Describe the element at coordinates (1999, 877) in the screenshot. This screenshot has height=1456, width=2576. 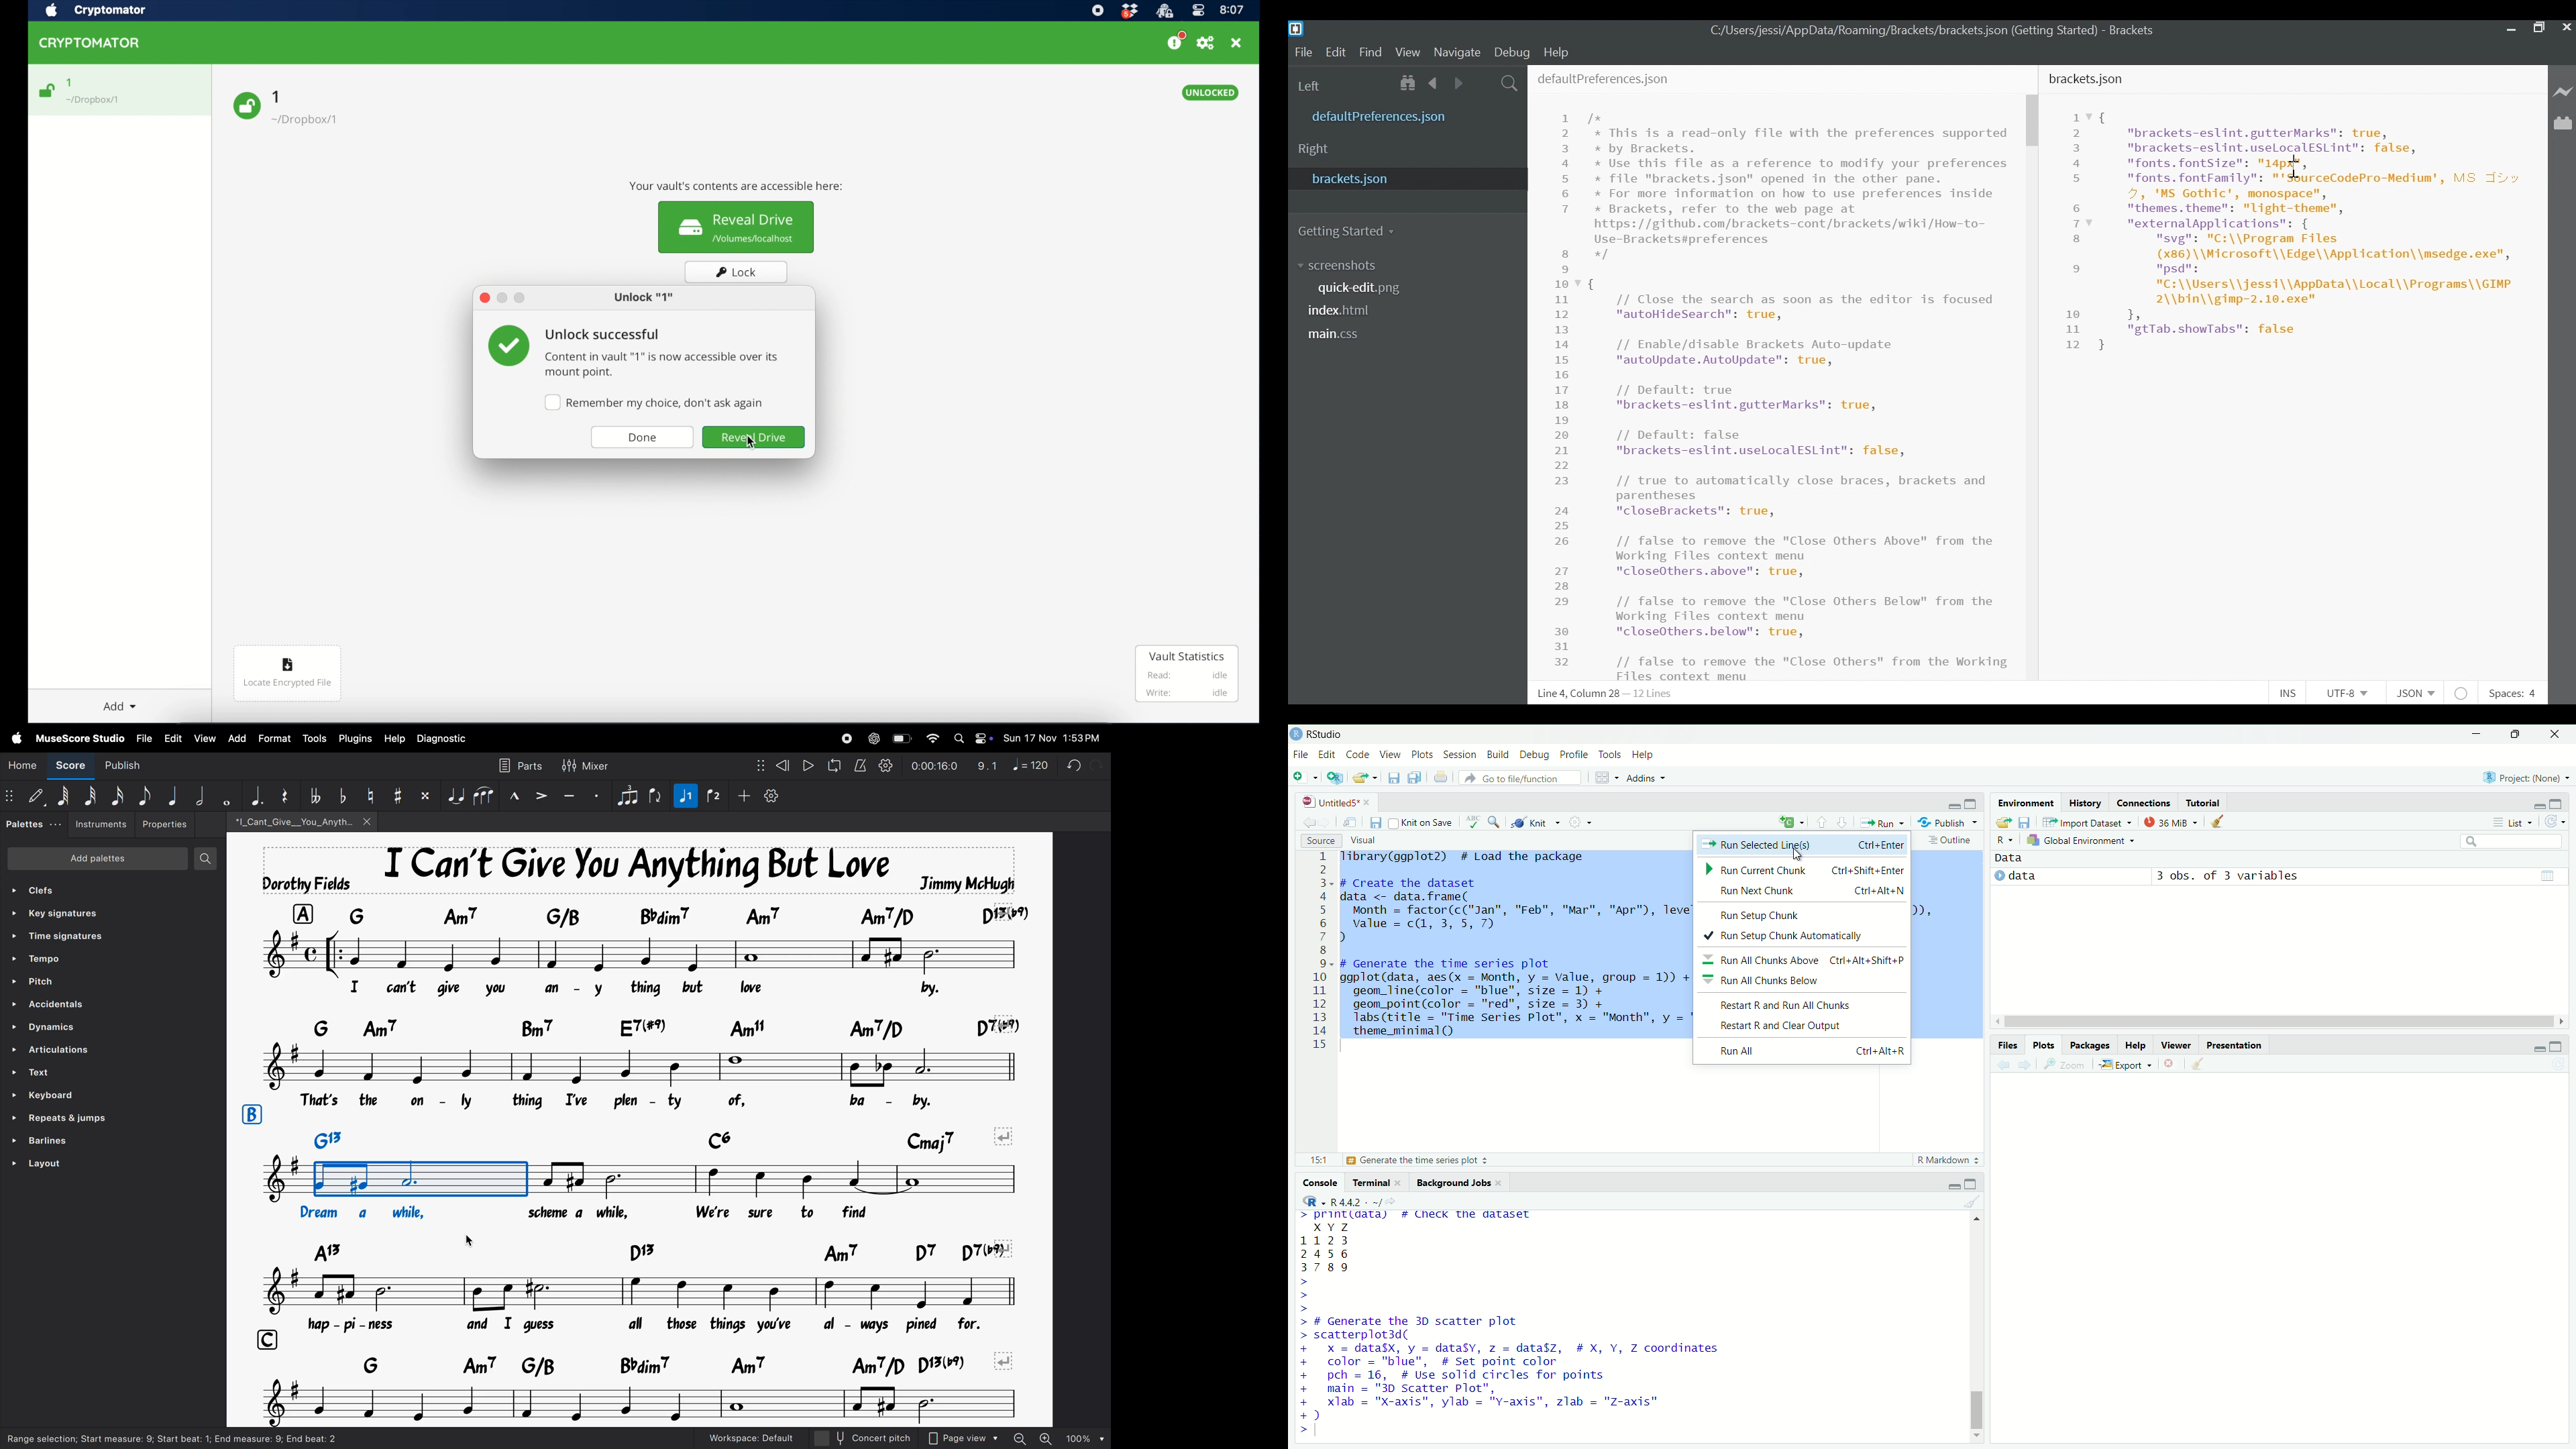
I see `play` at that location.